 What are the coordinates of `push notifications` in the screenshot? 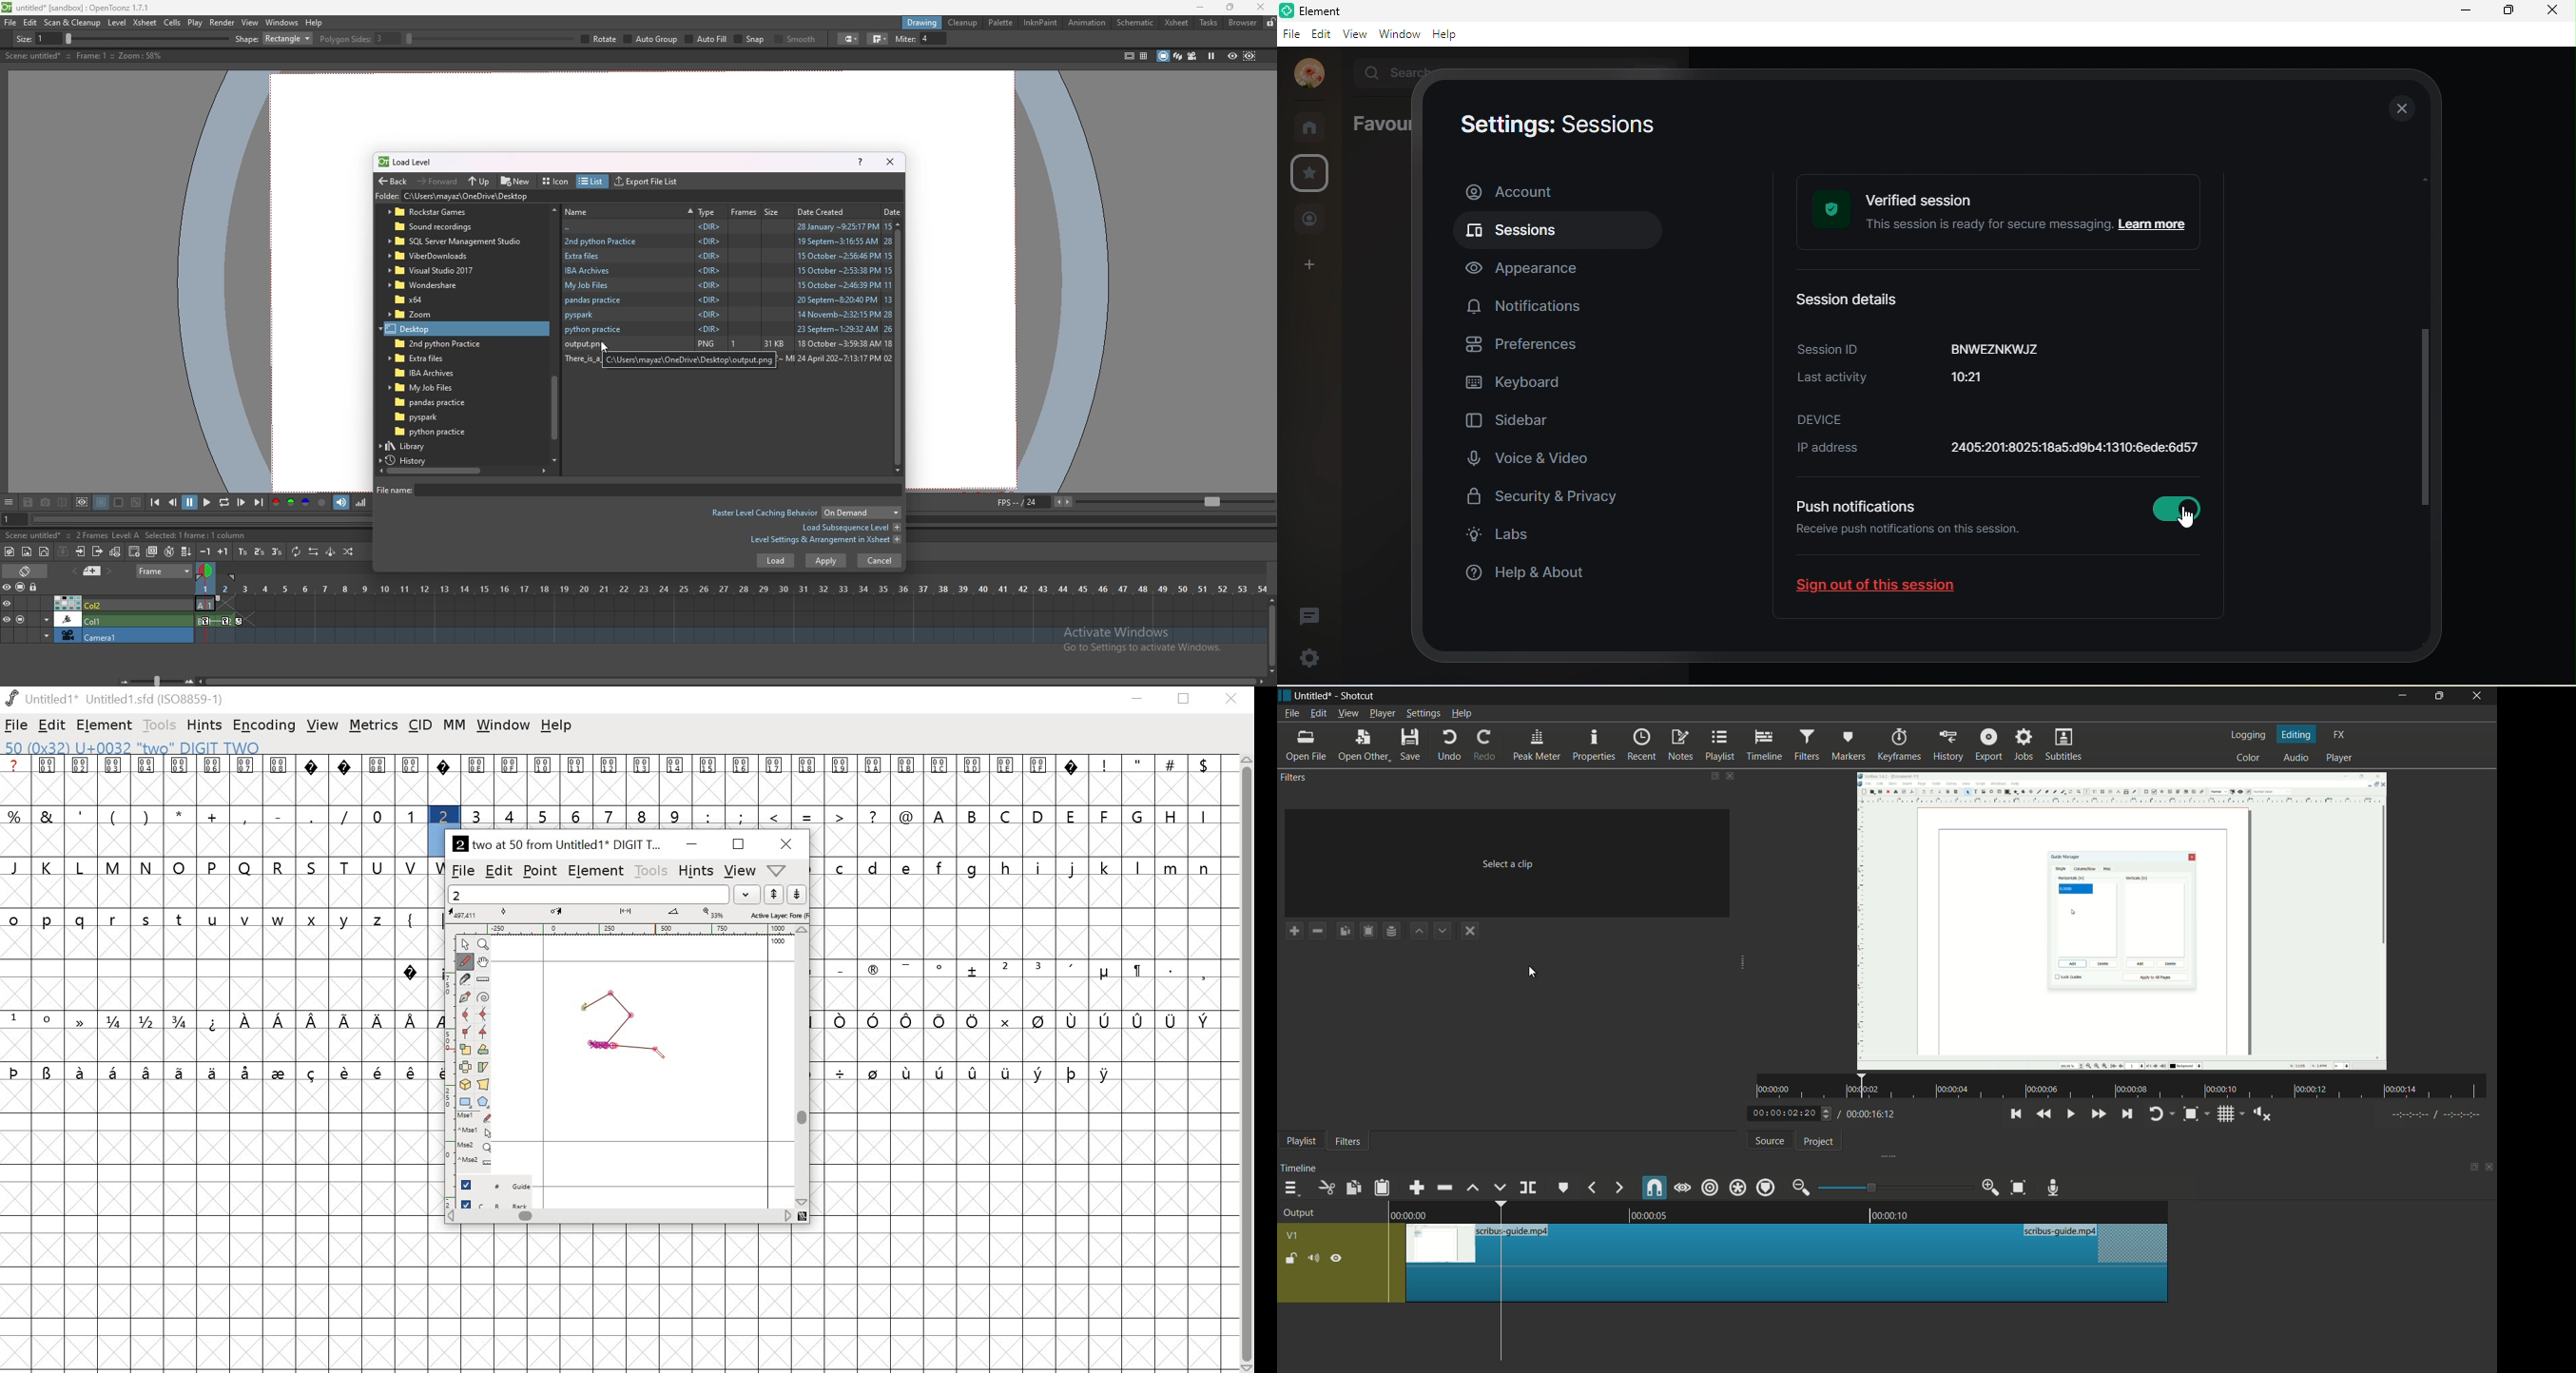 It's located at (1854, 506).